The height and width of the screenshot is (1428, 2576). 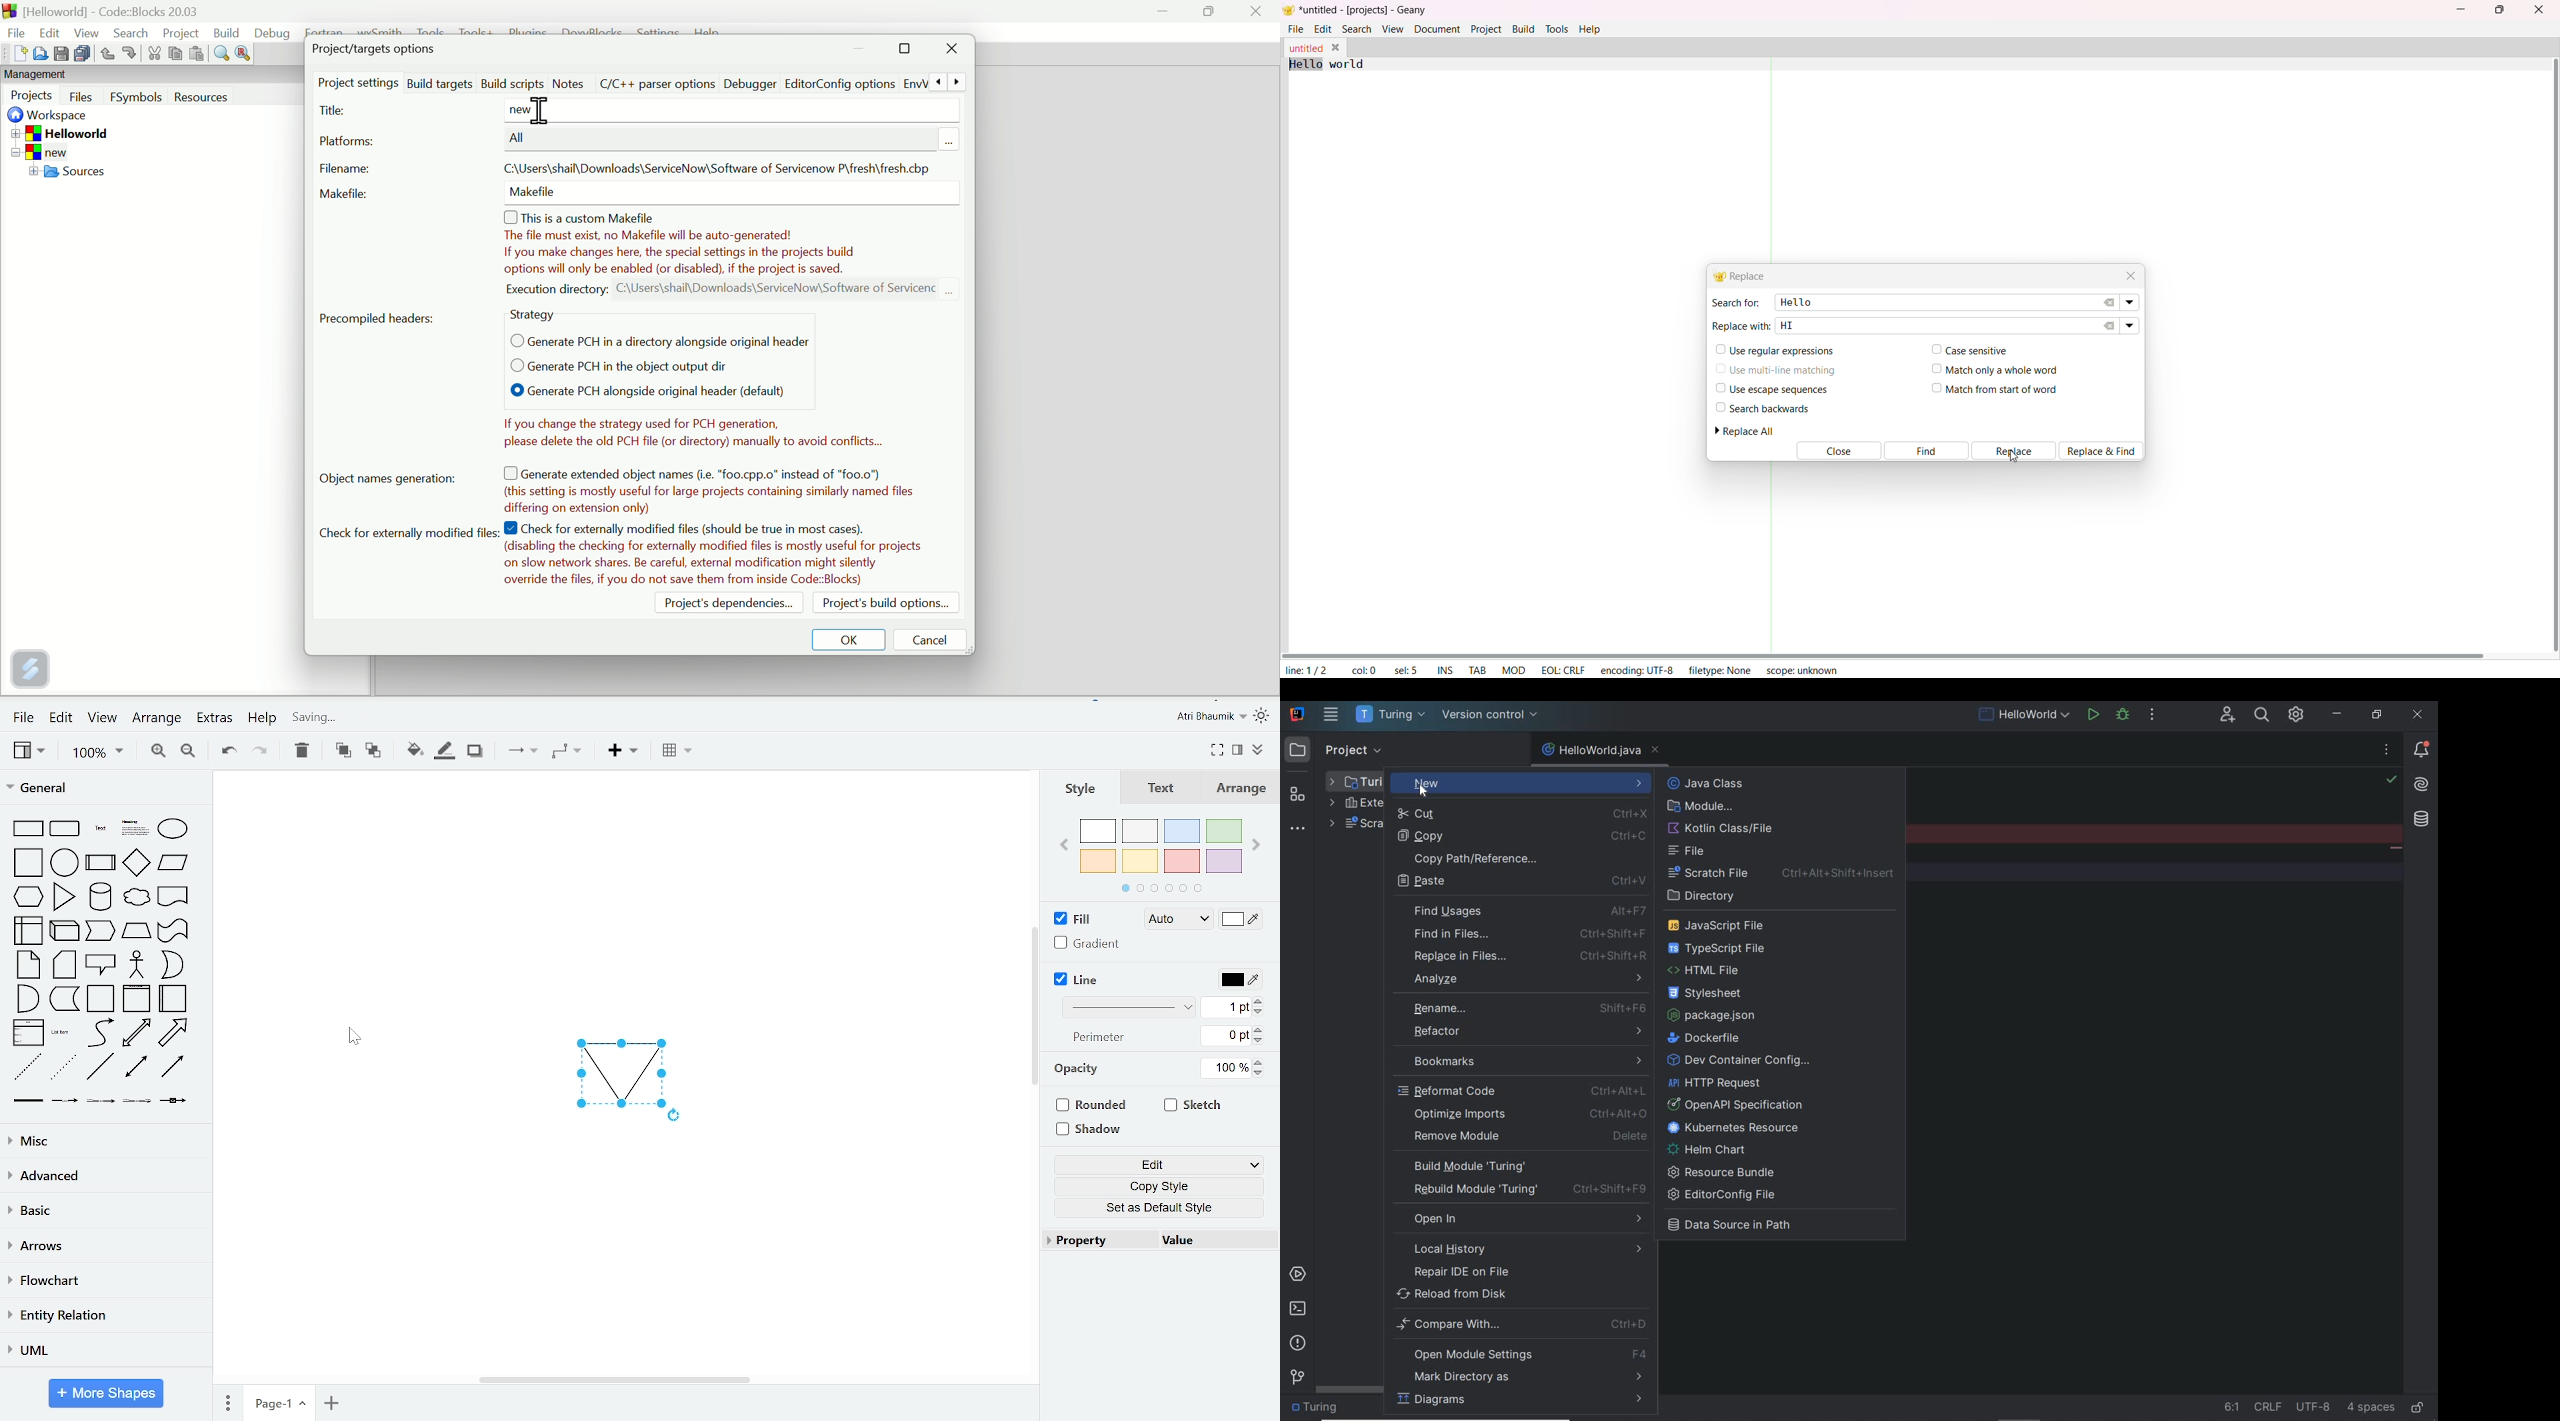 I want to click on sel: 0, so click(x=1407, y=671).